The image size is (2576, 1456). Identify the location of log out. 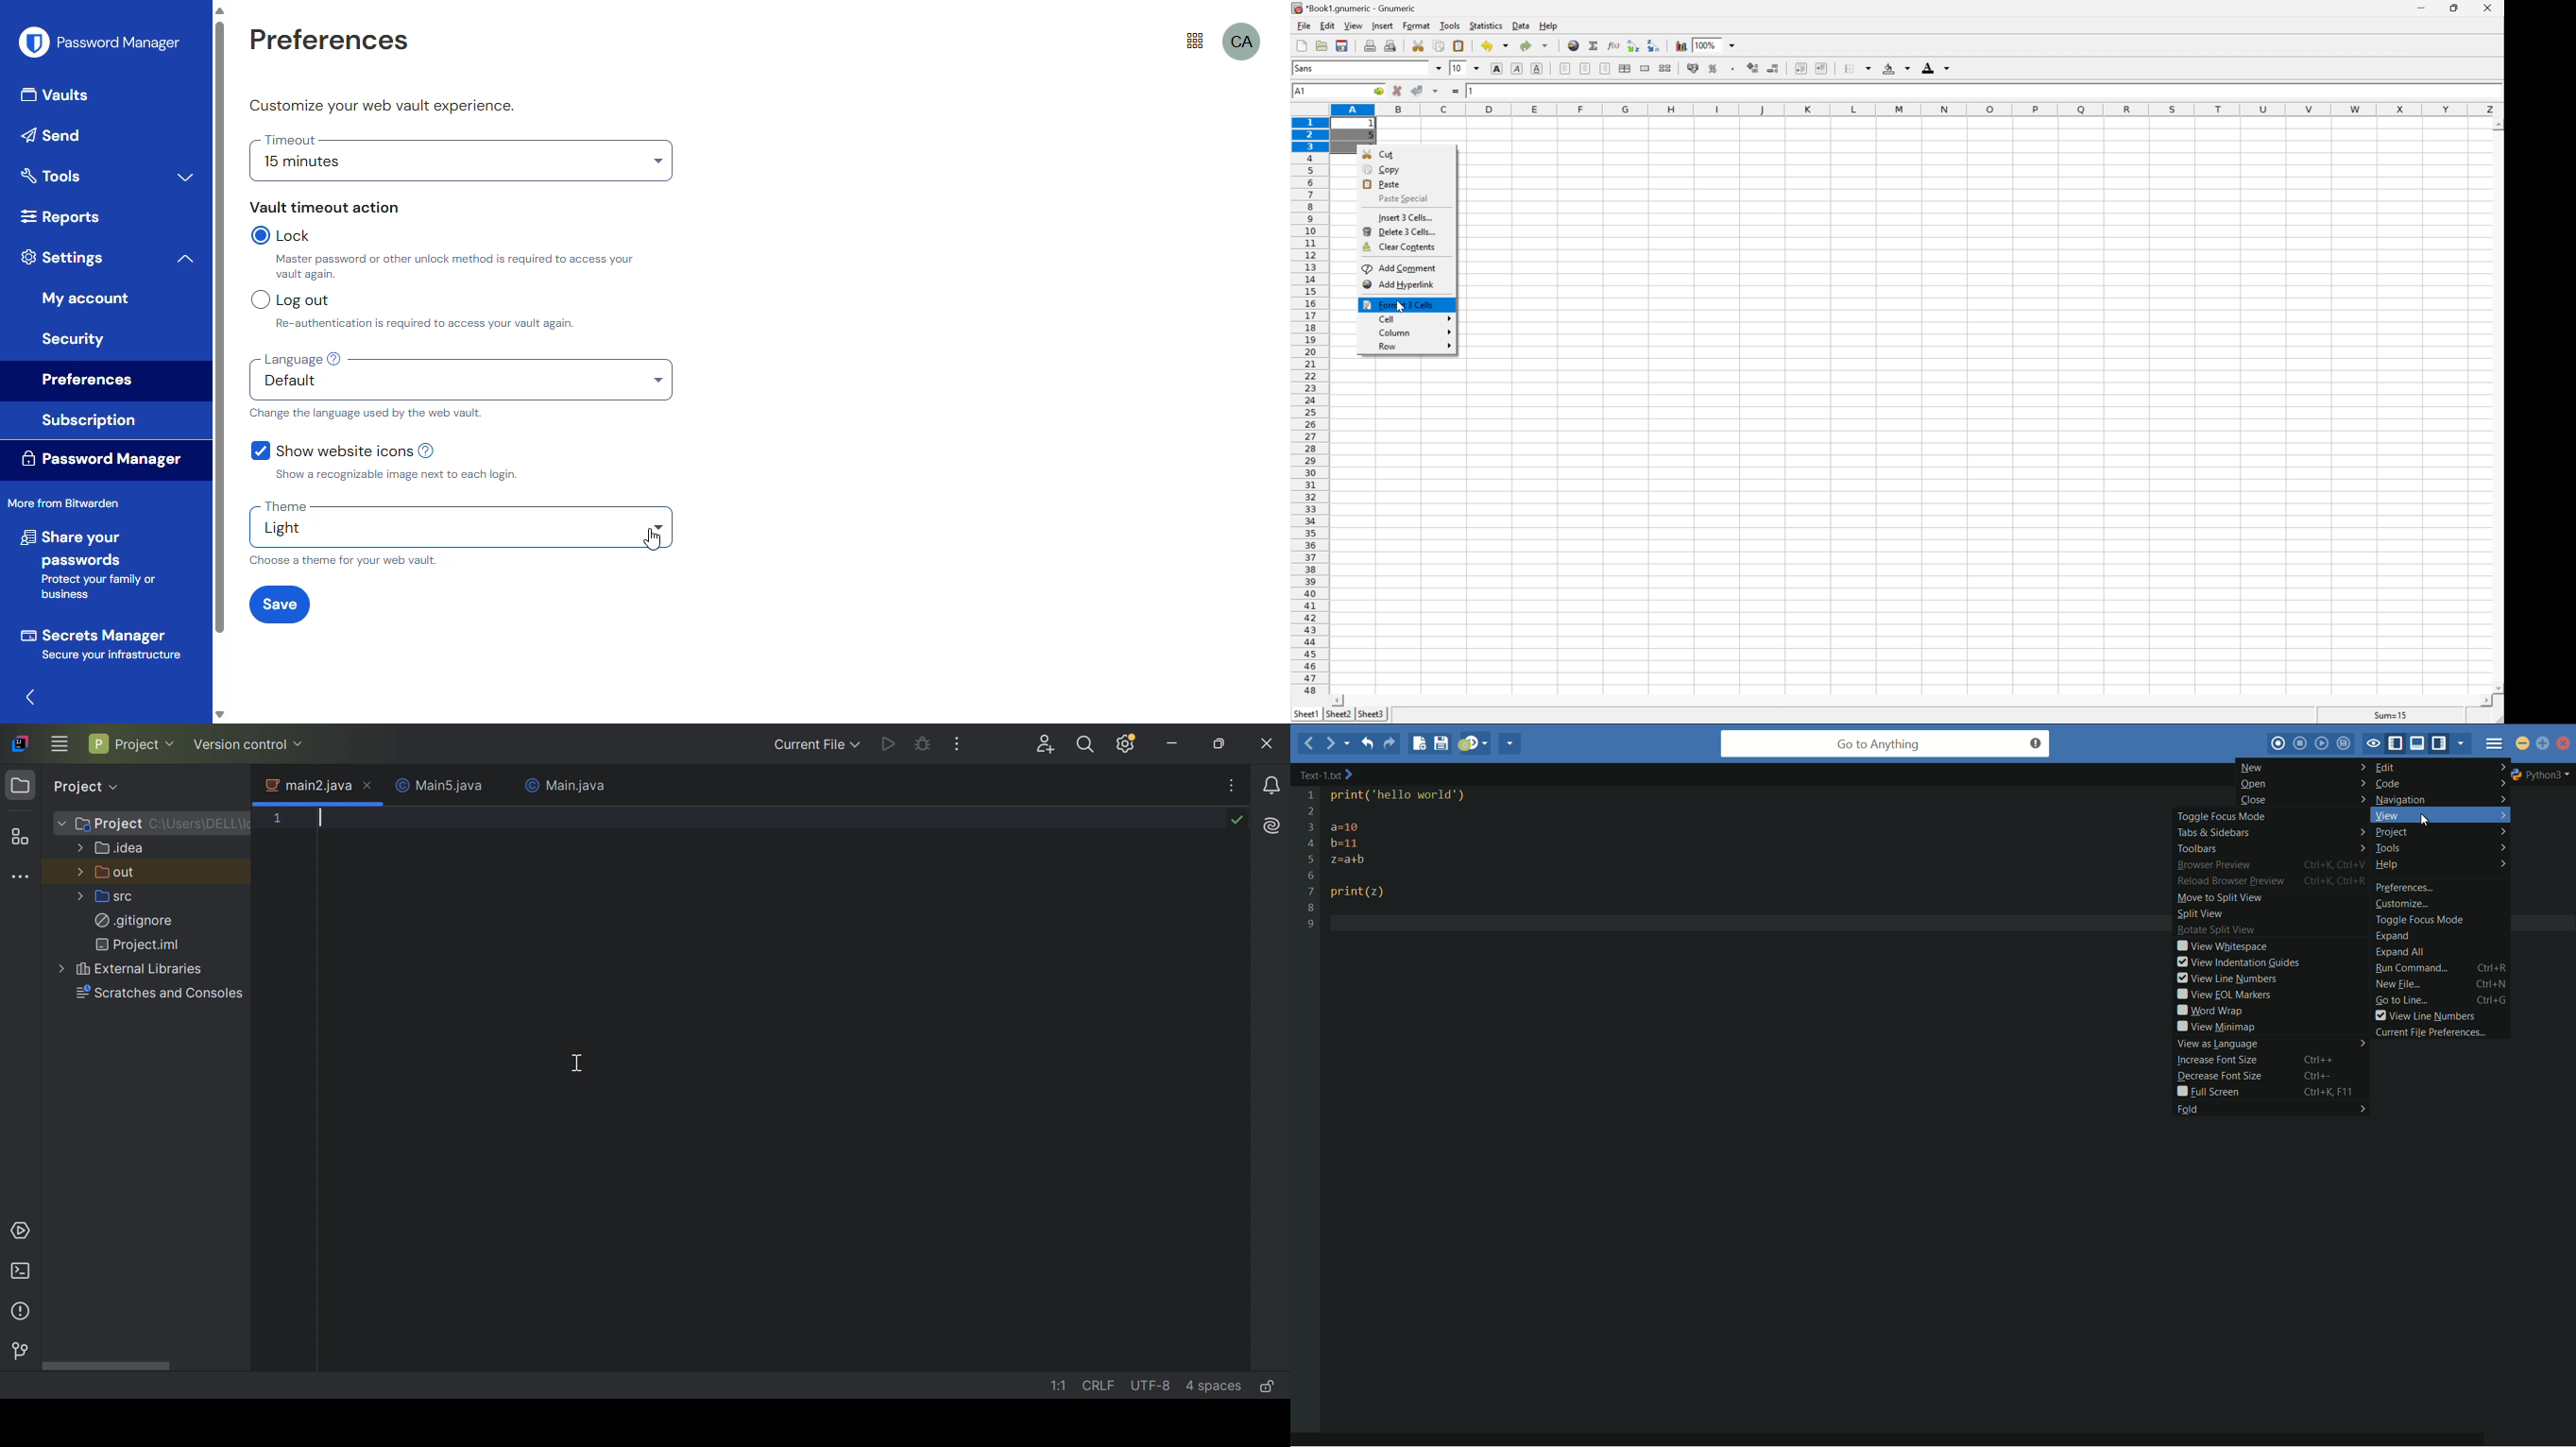
(290, 299).